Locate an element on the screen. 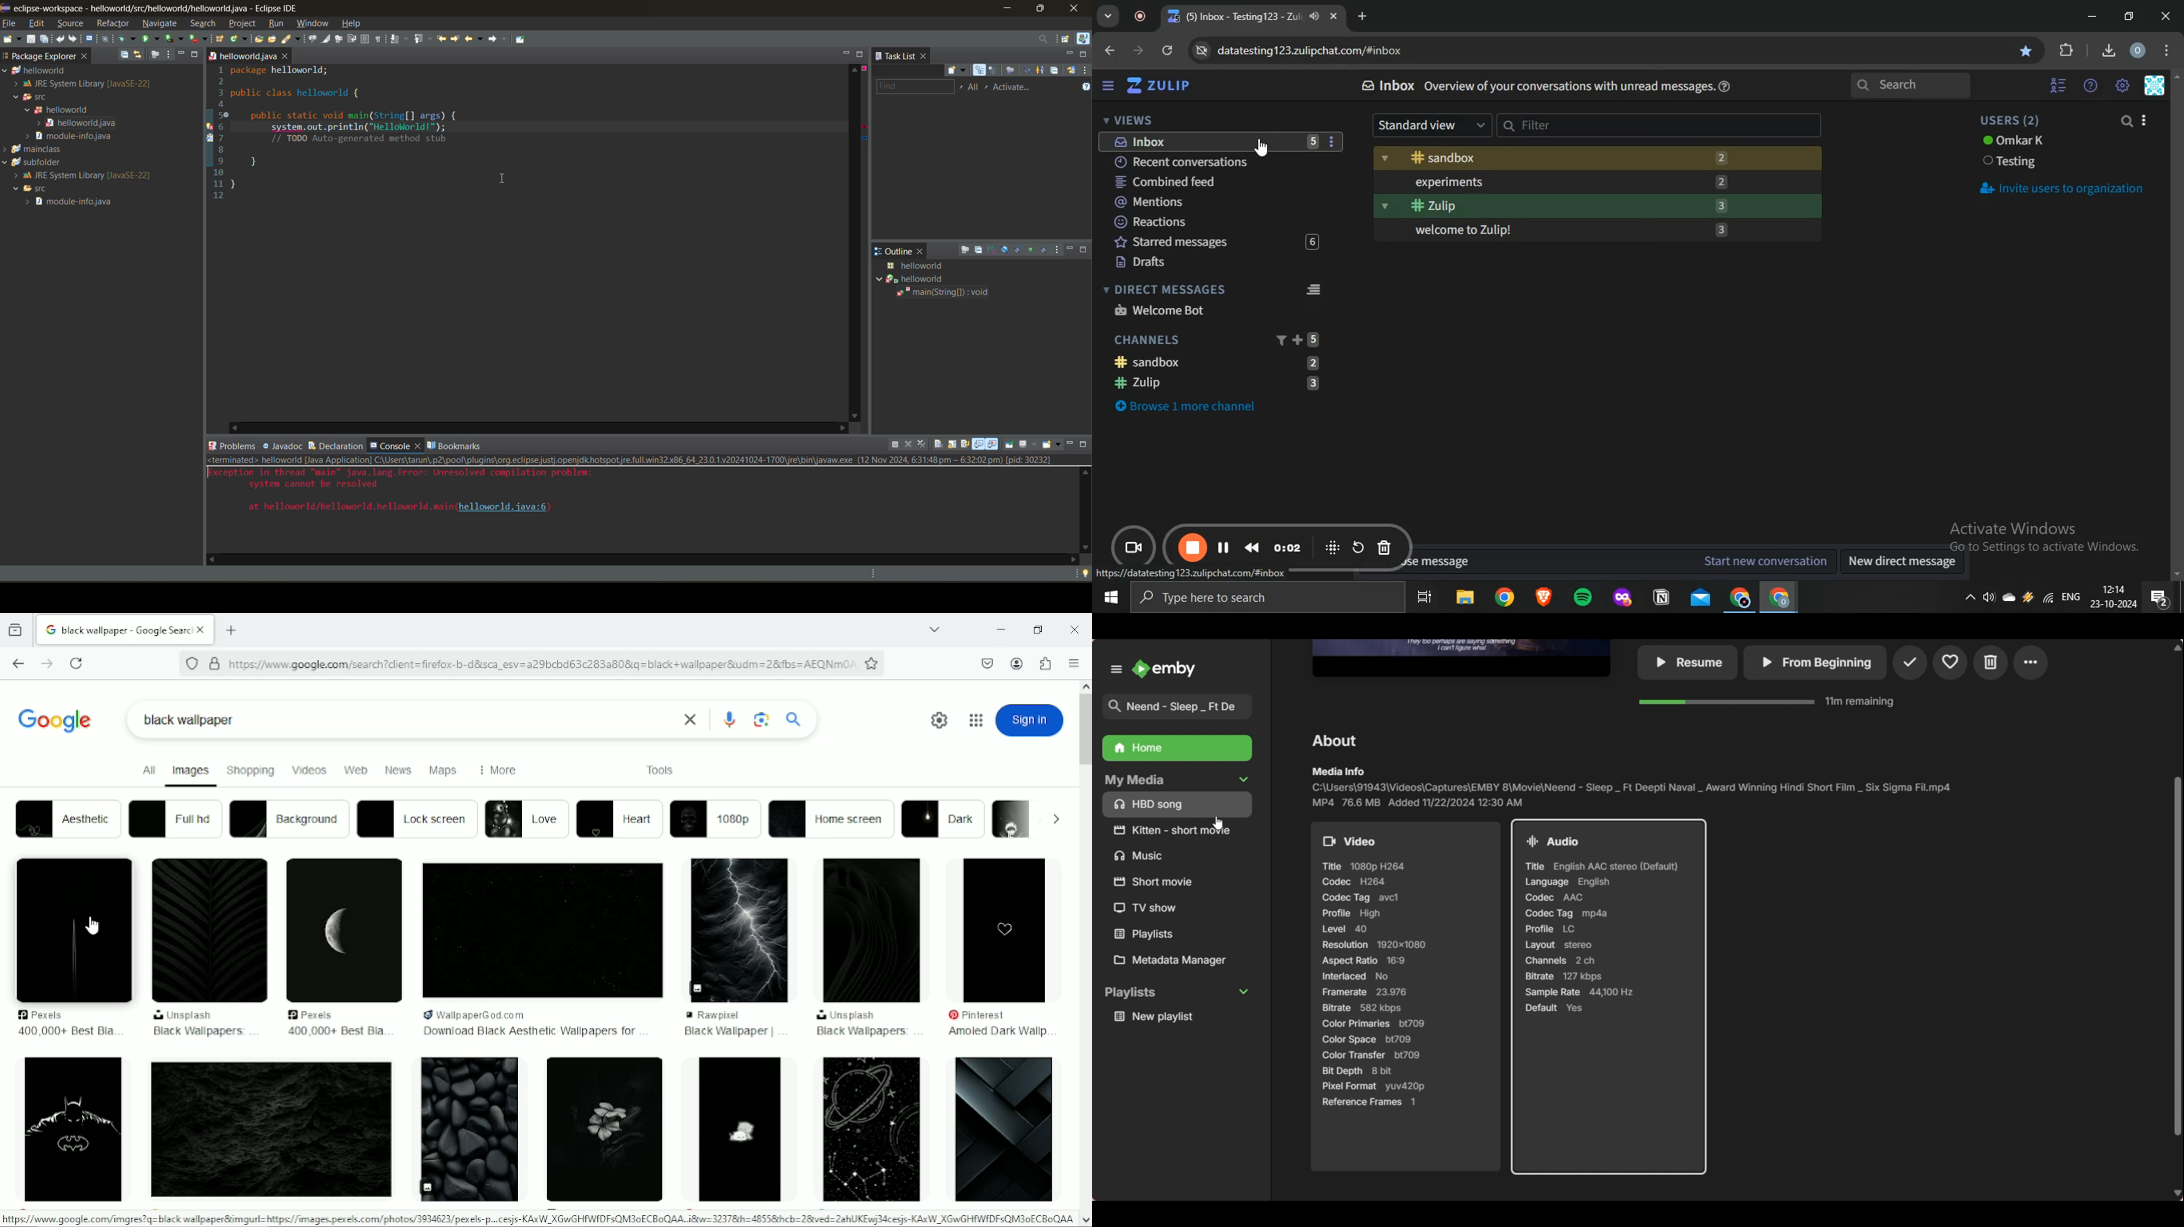 The height and width of the screenshot is (1232, 2184).  is located at coordinates (1609, 999).